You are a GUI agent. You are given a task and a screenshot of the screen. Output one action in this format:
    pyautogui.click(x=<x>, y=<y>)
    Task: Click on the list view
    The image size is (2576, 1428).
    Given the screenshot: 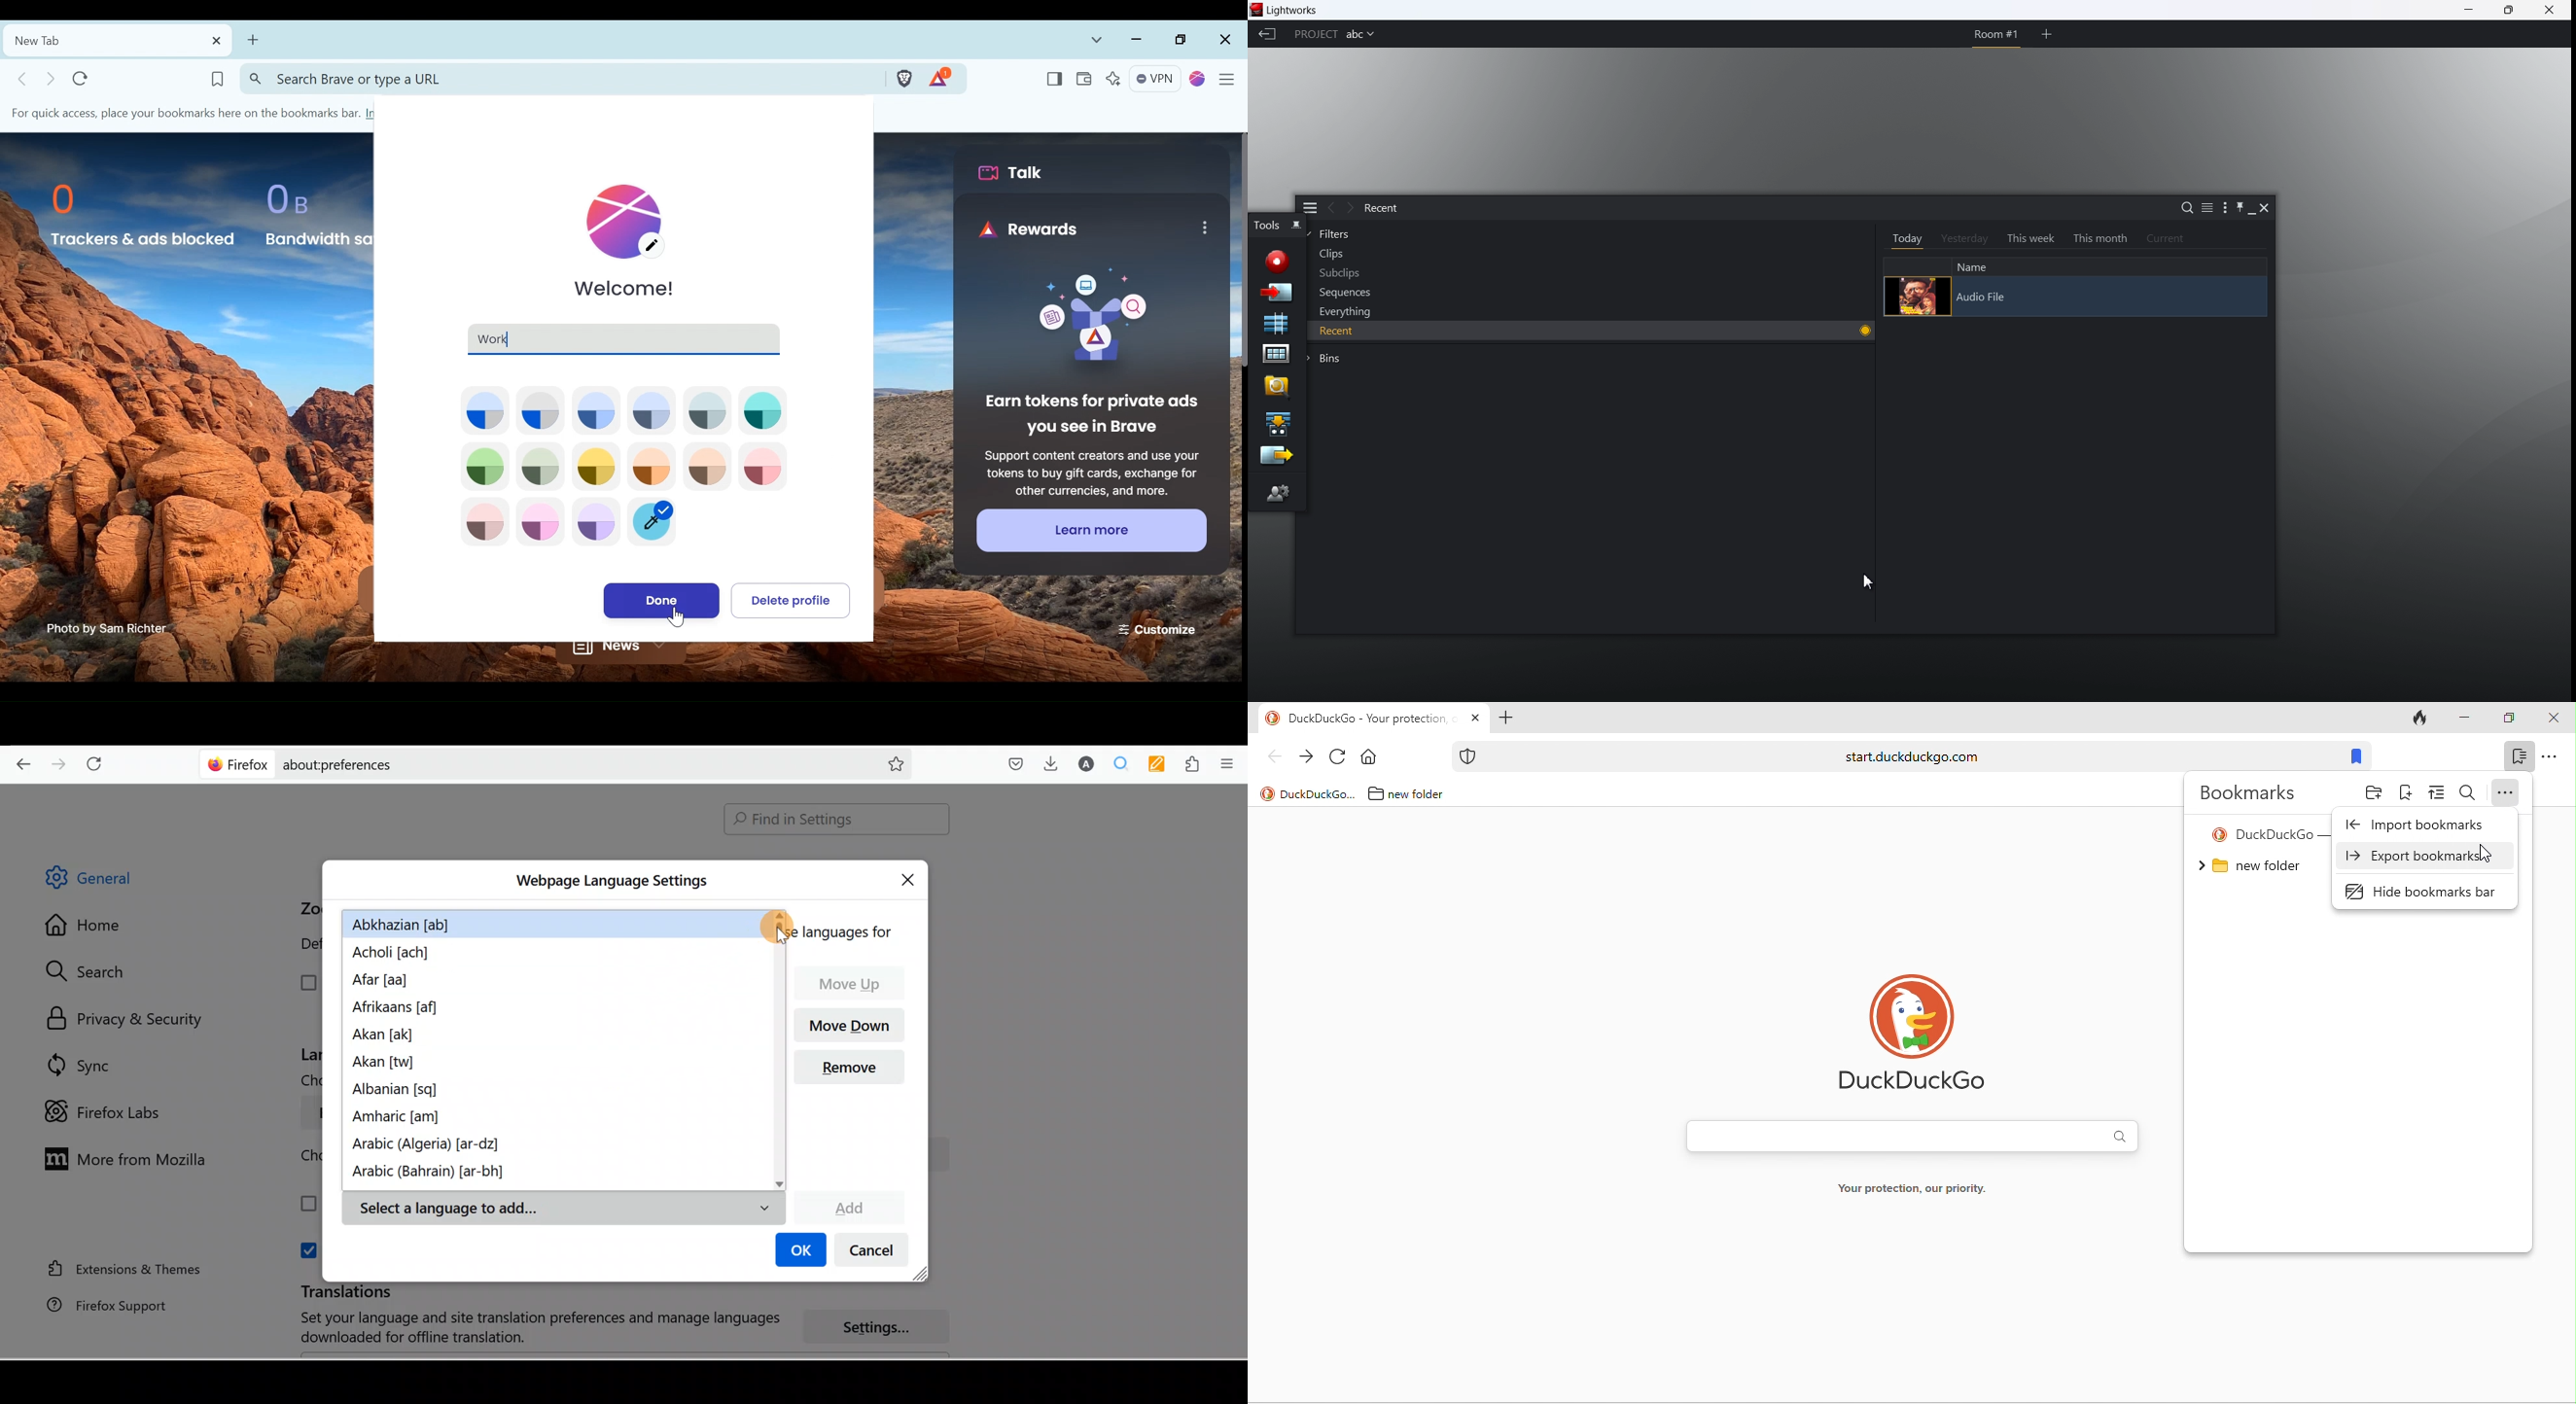 What is the action you would take?
    pyautogui.click(x=2202, y=210)
    